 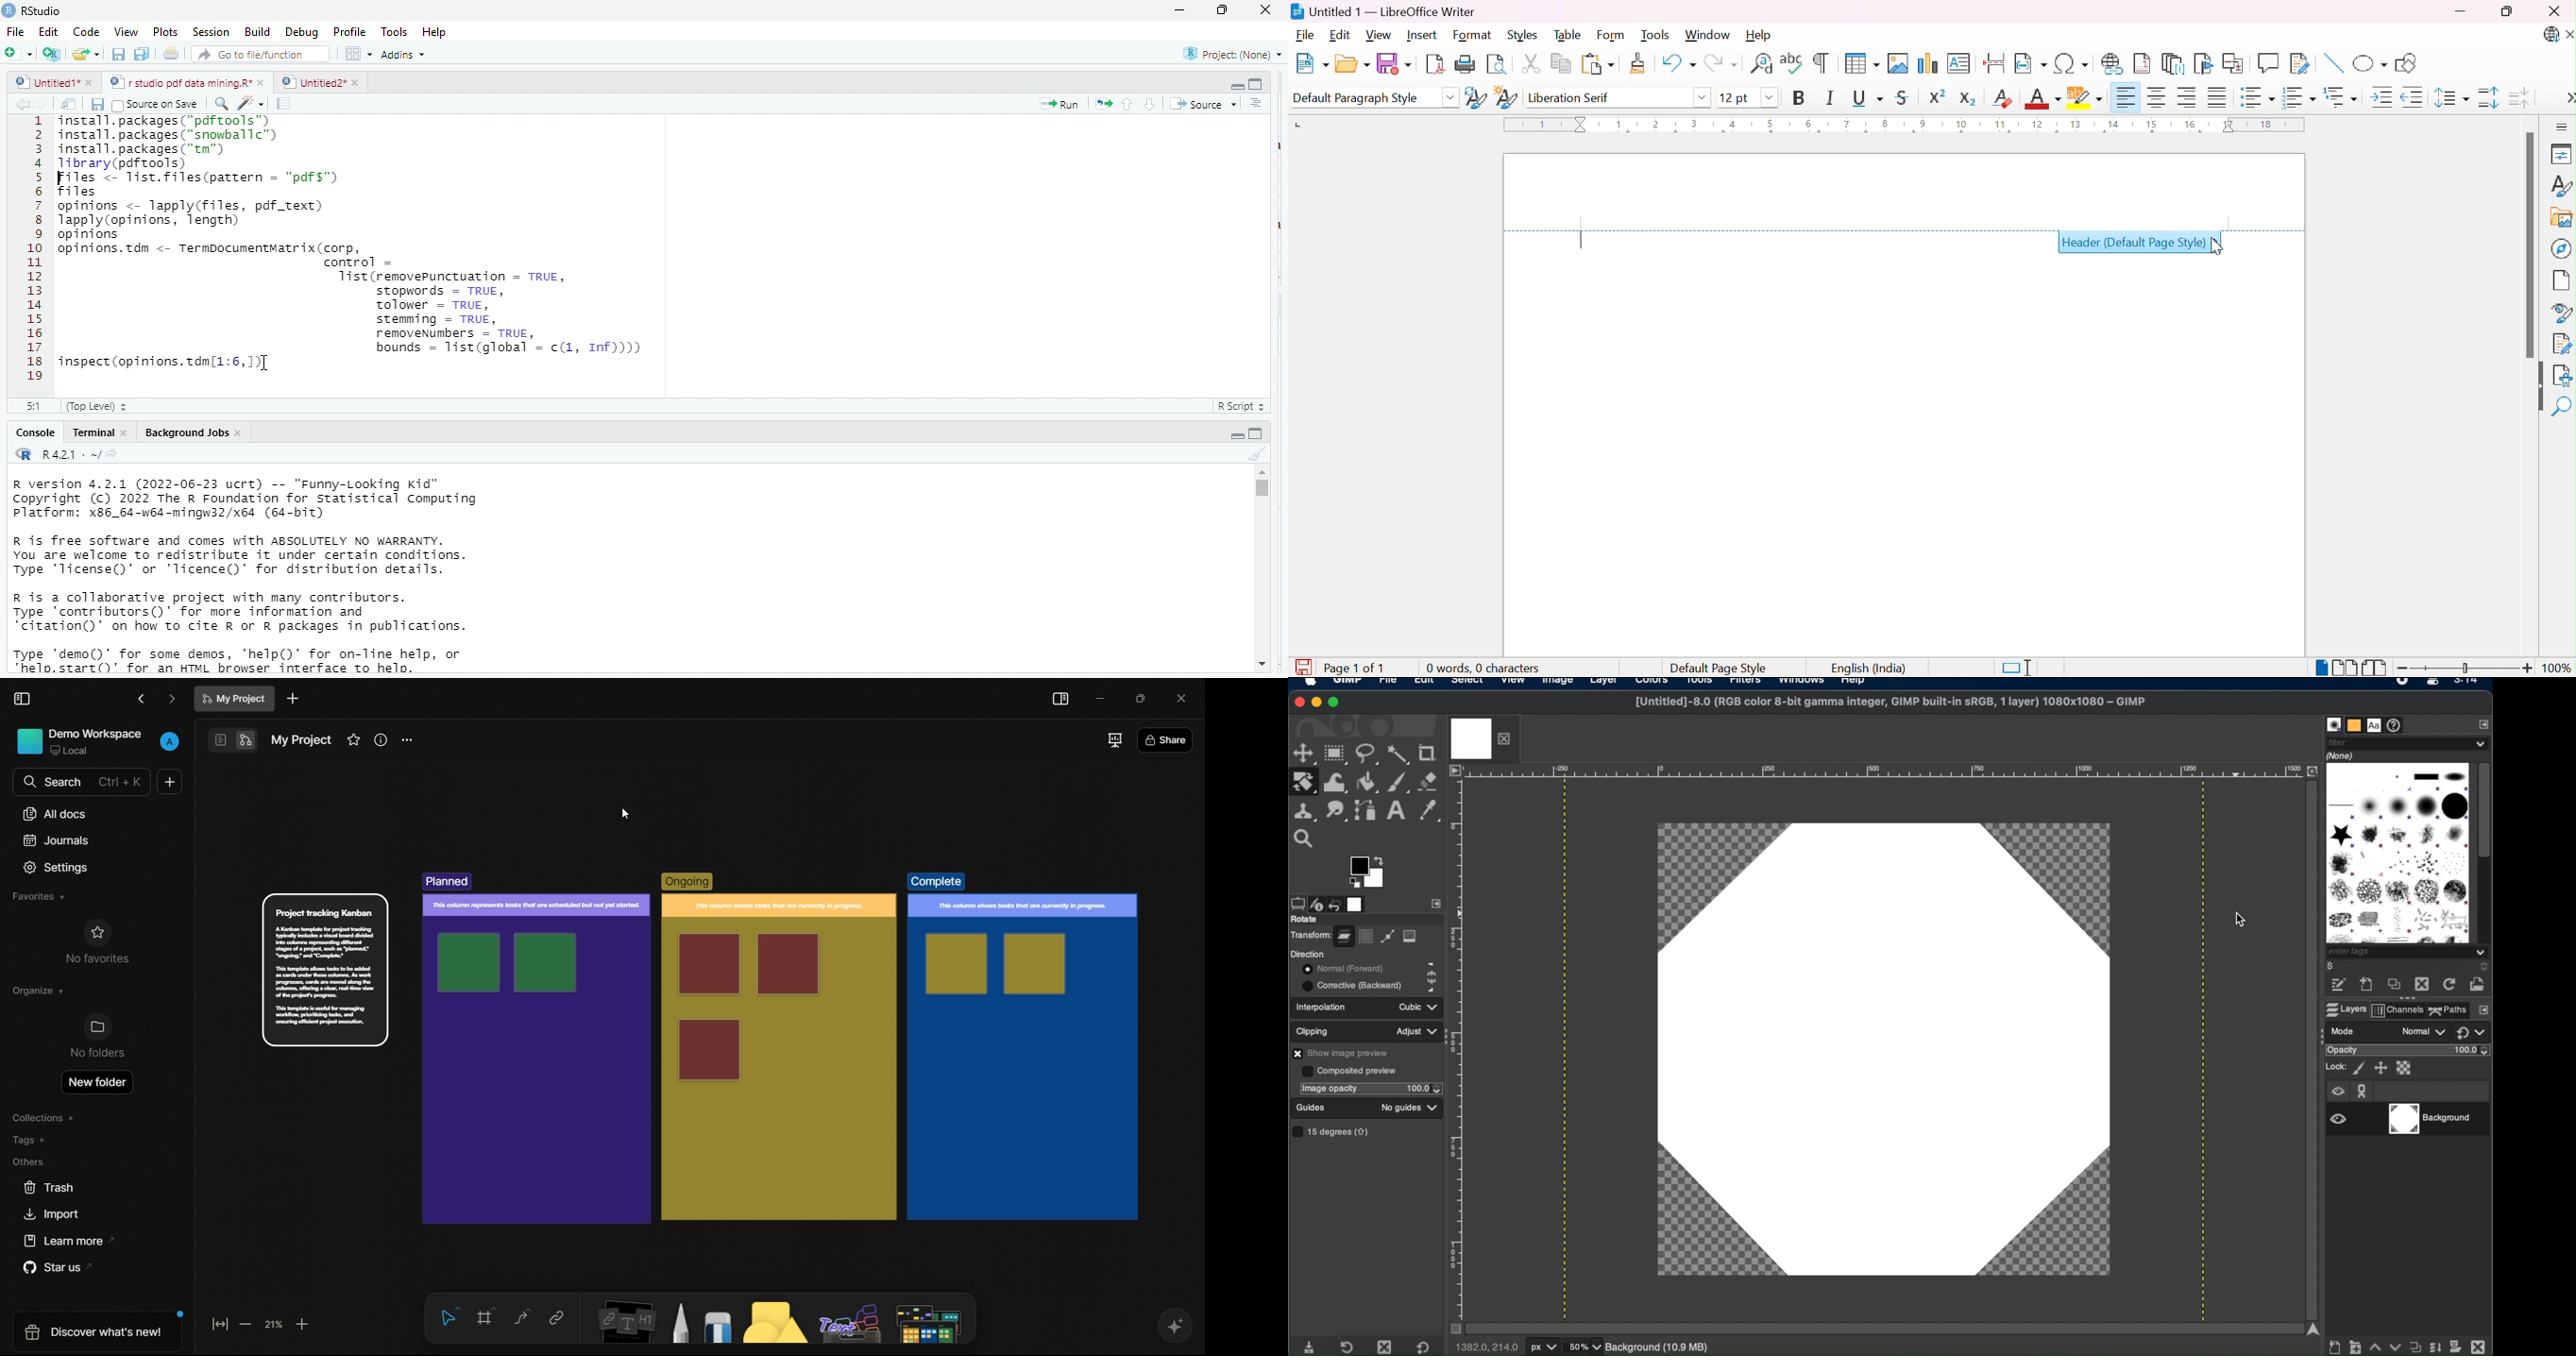 What do you see at coordinates (143, 55) in the screenshot?
I see `save all open documents` at bounding box center [143, 55].